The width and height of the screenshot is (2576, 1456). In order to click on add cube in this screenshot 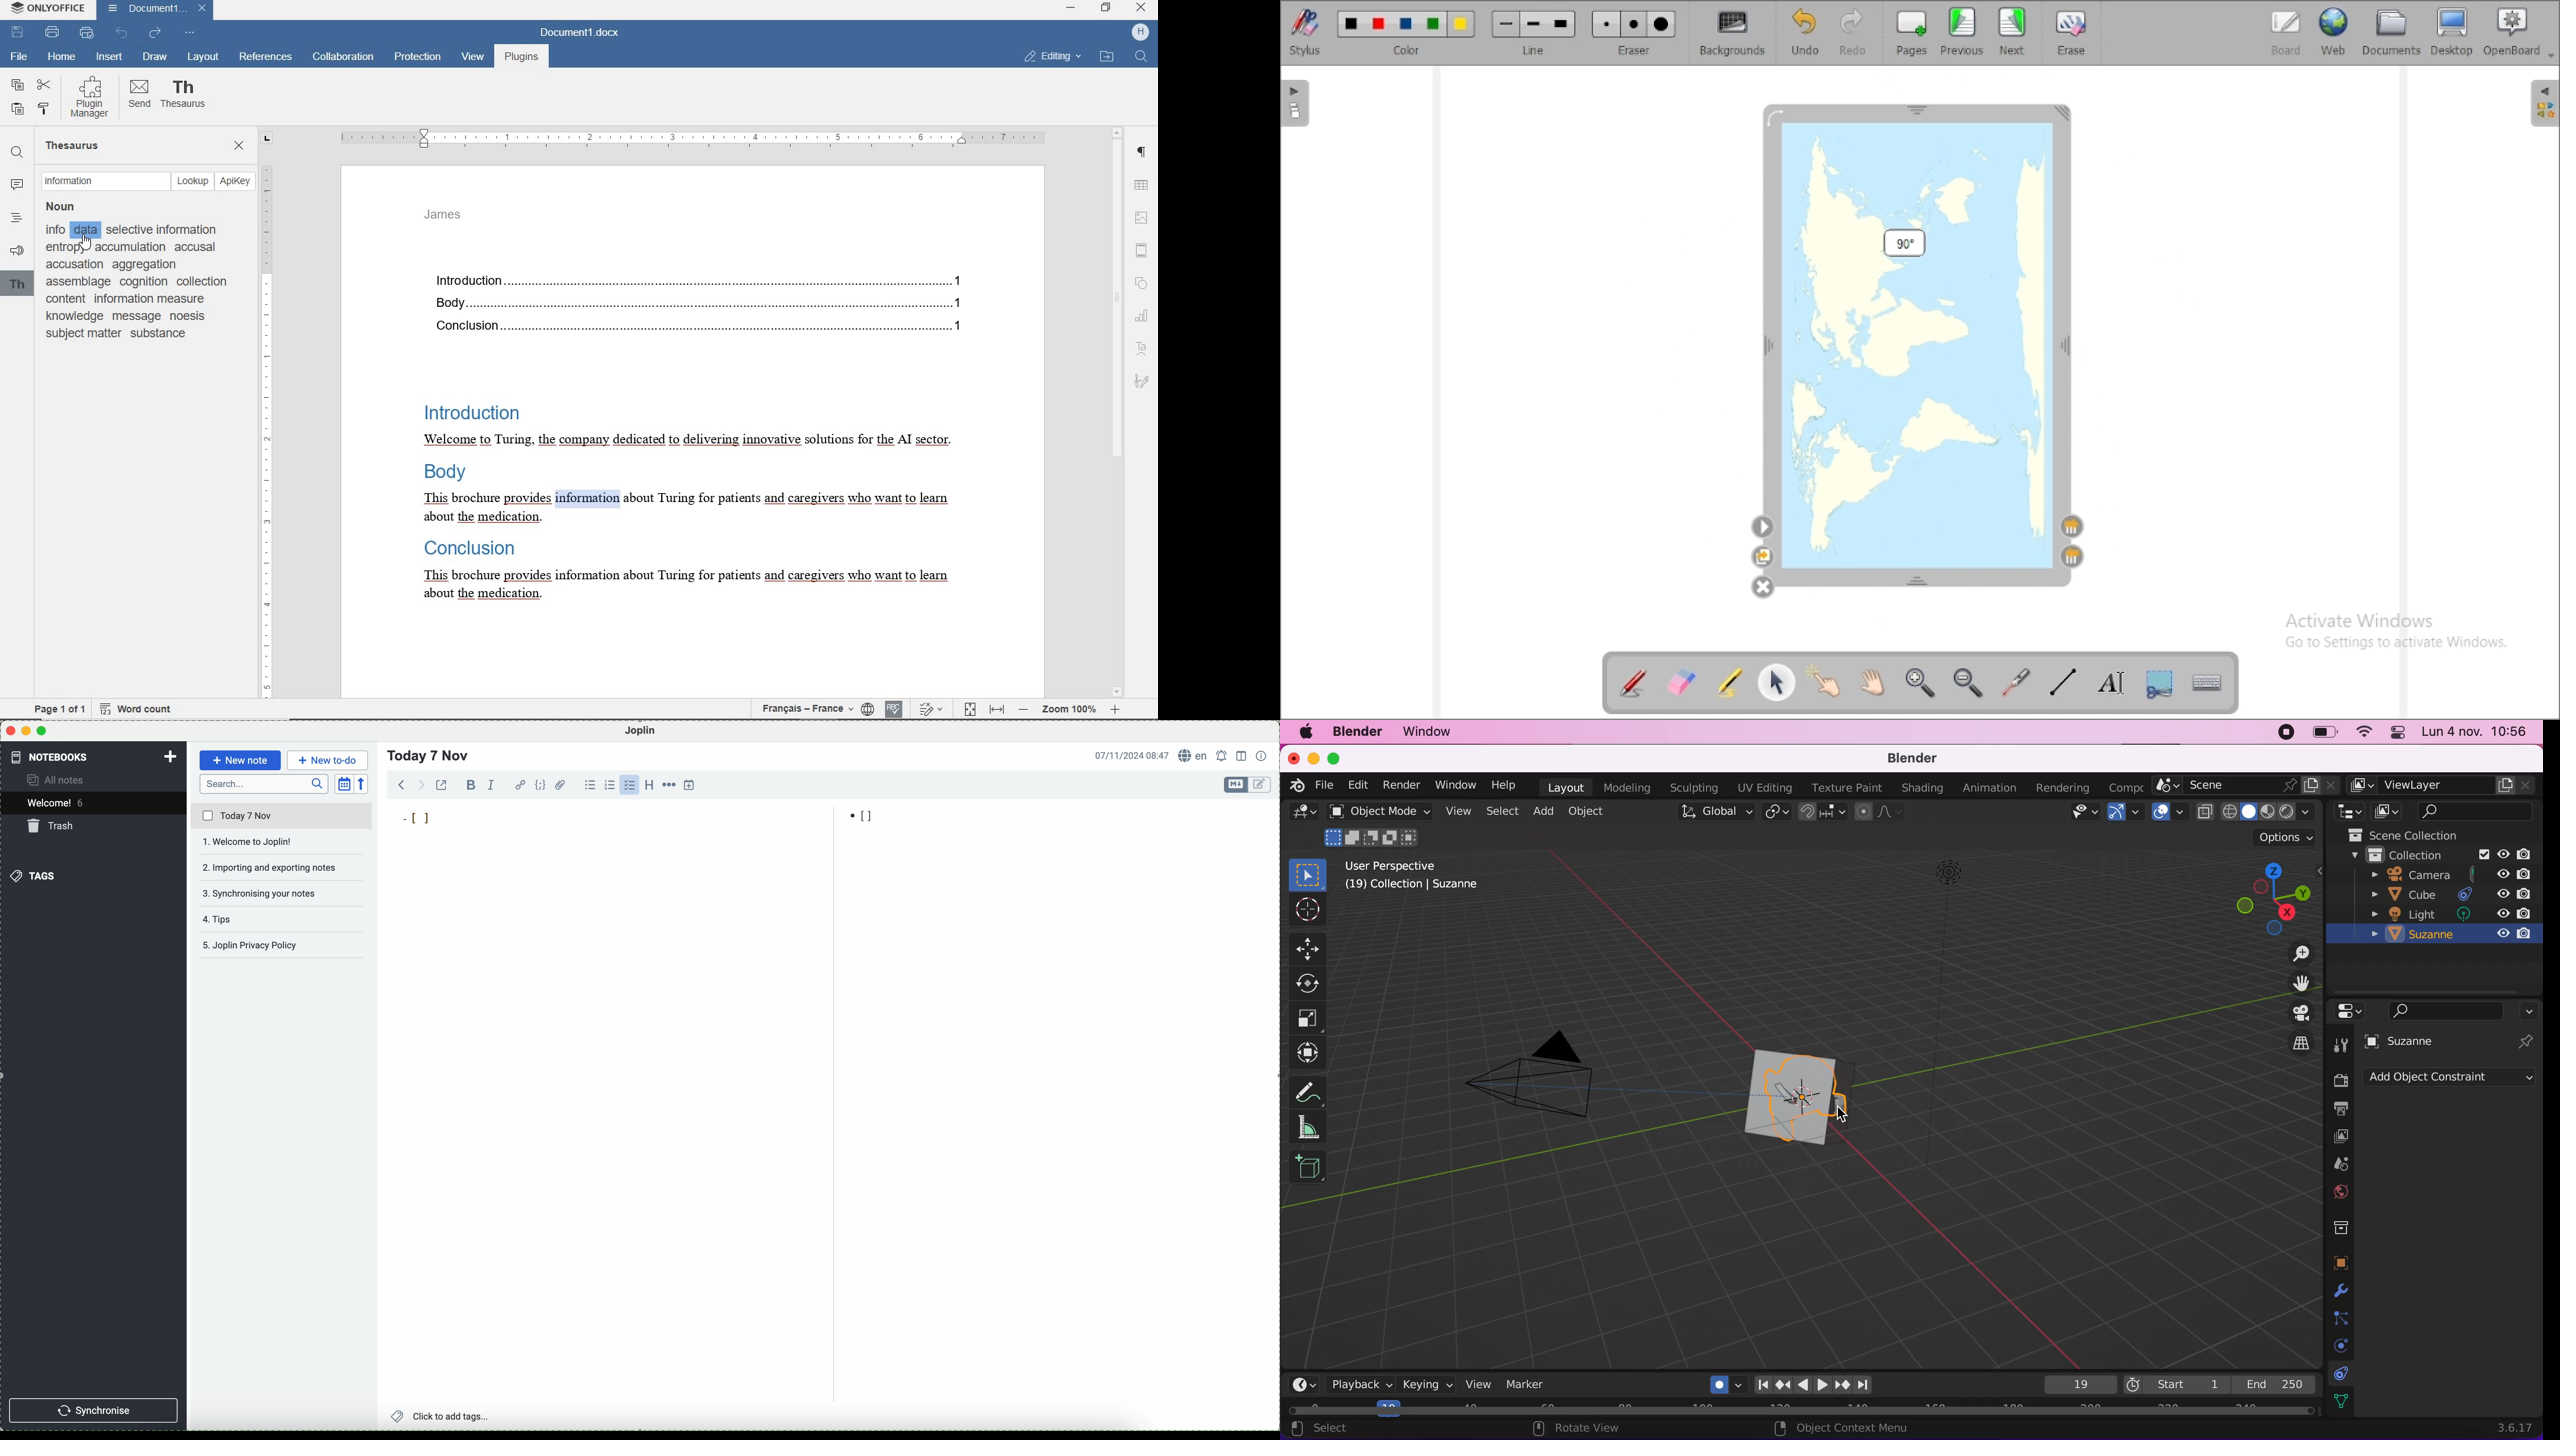, I will do `click(1310, 1170)`.